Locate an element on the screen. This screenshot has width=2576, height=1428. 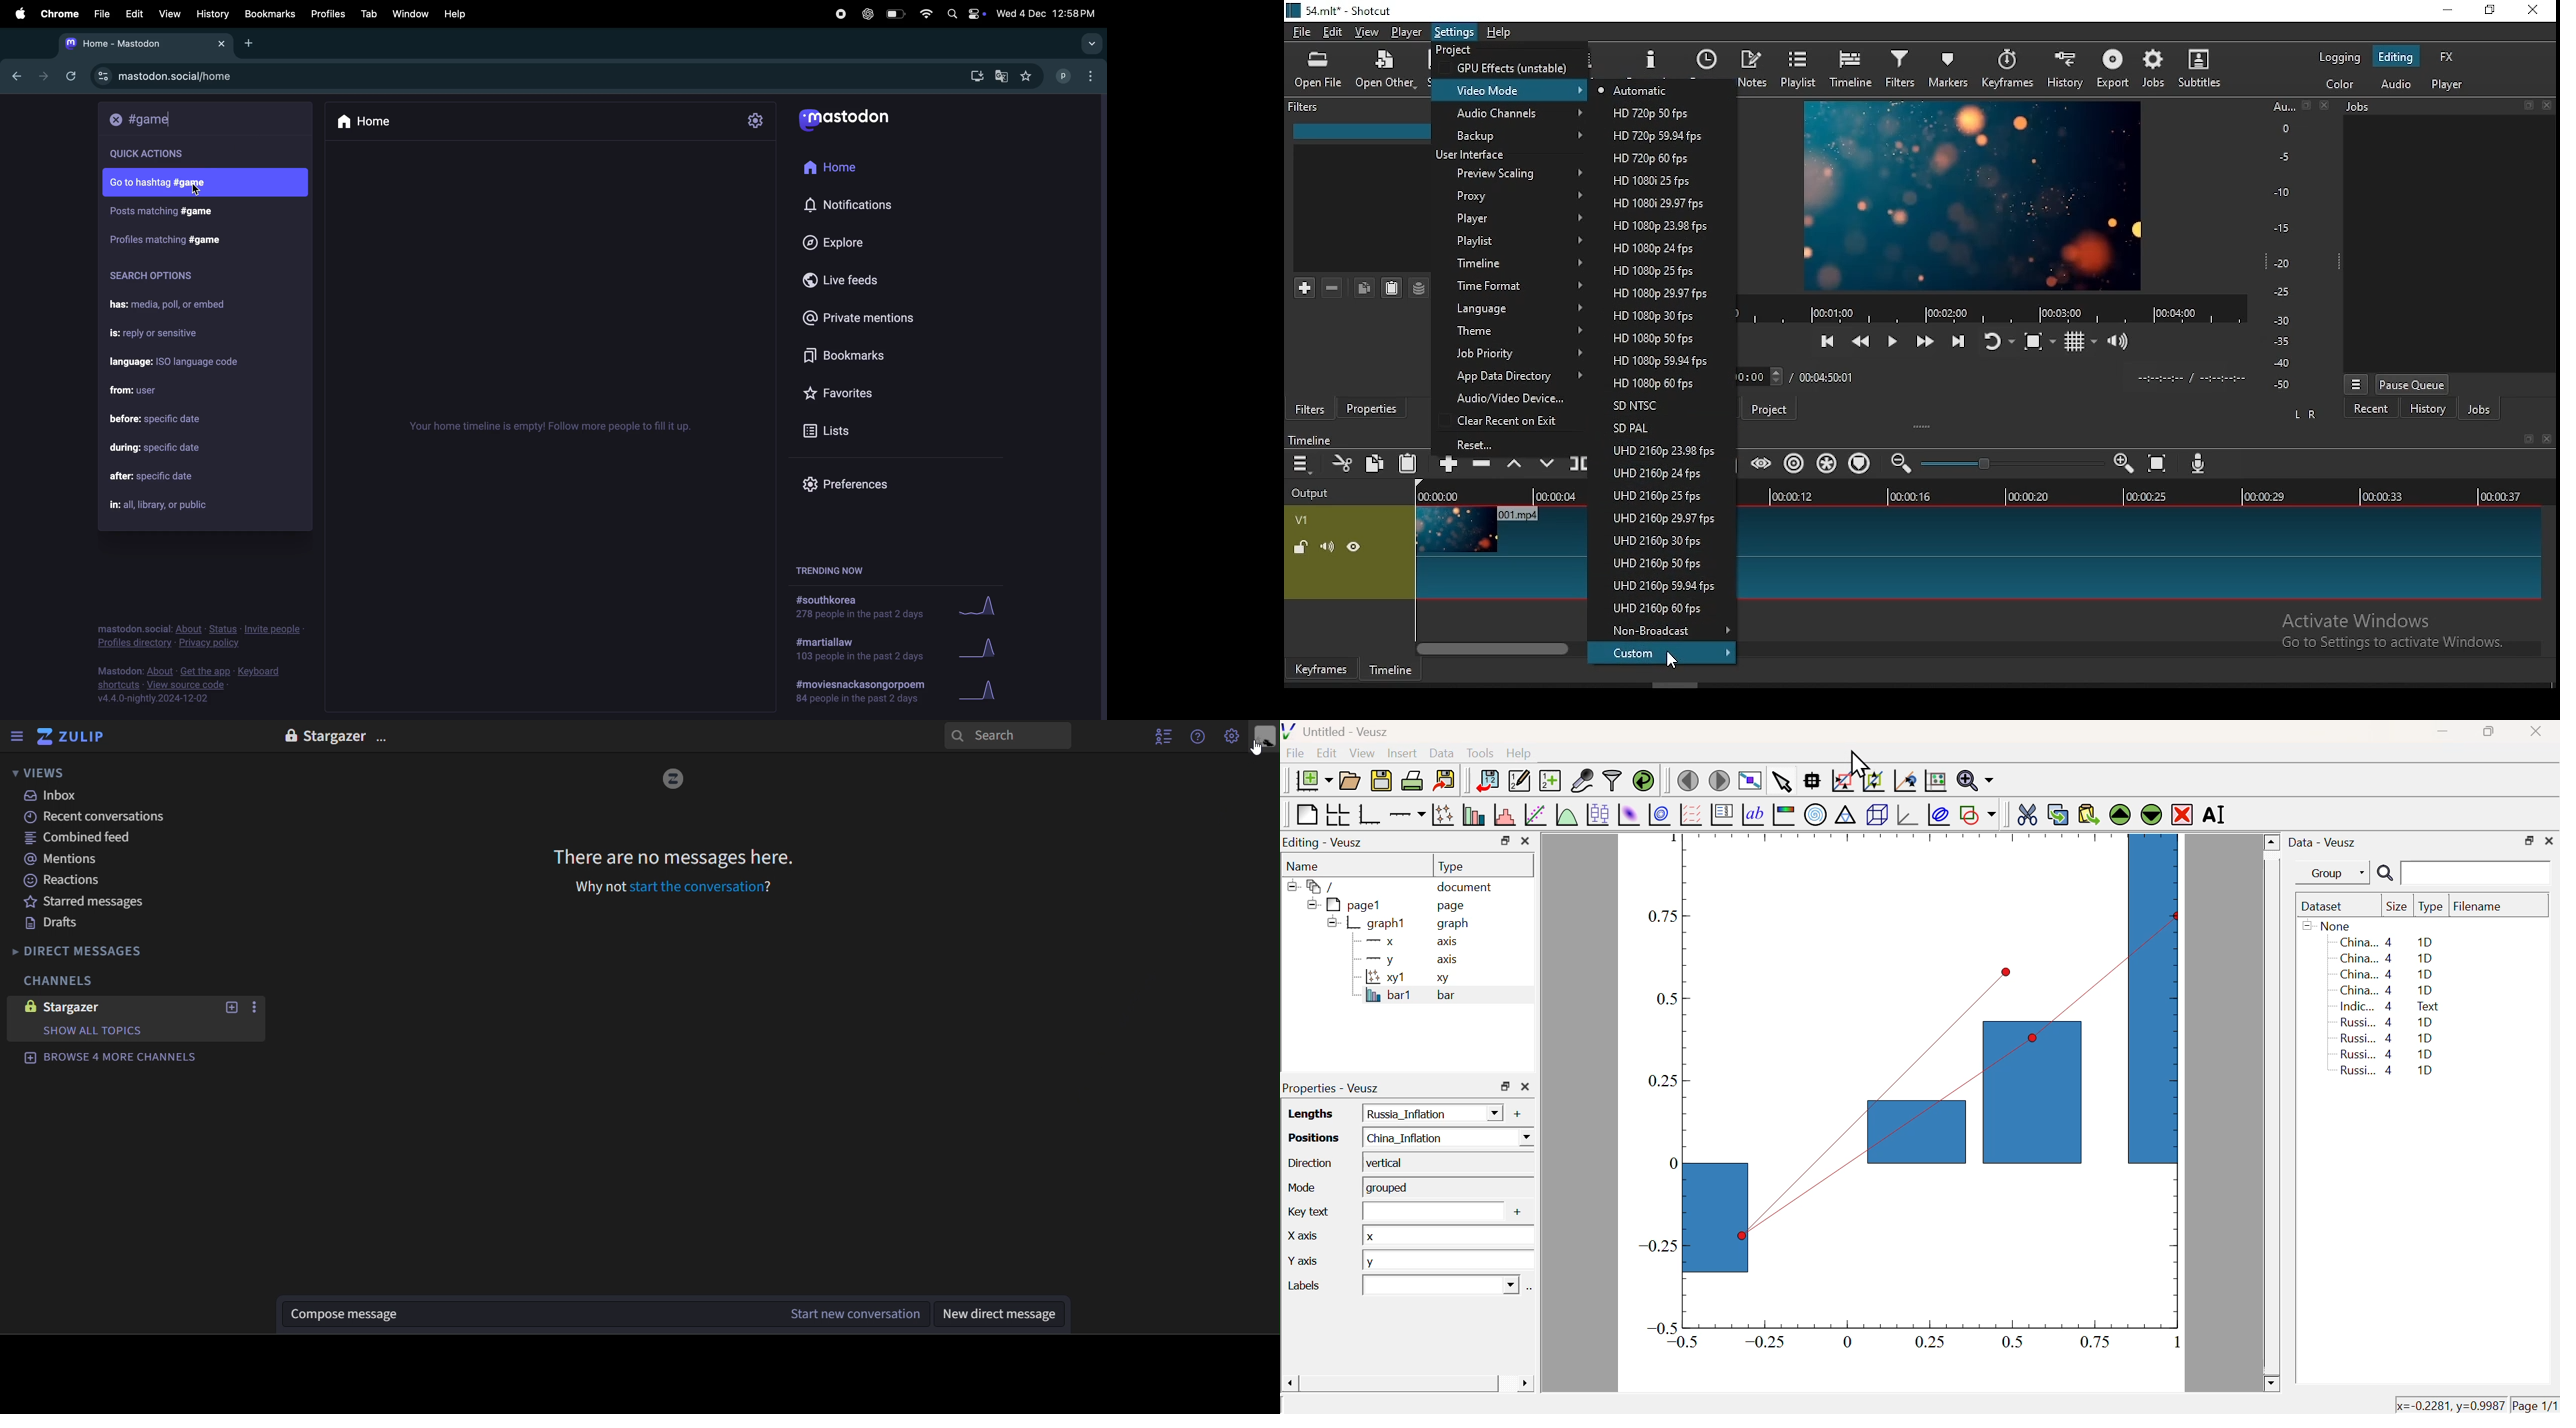
Add an axis to a plot is located at coordinates (1407, 816).